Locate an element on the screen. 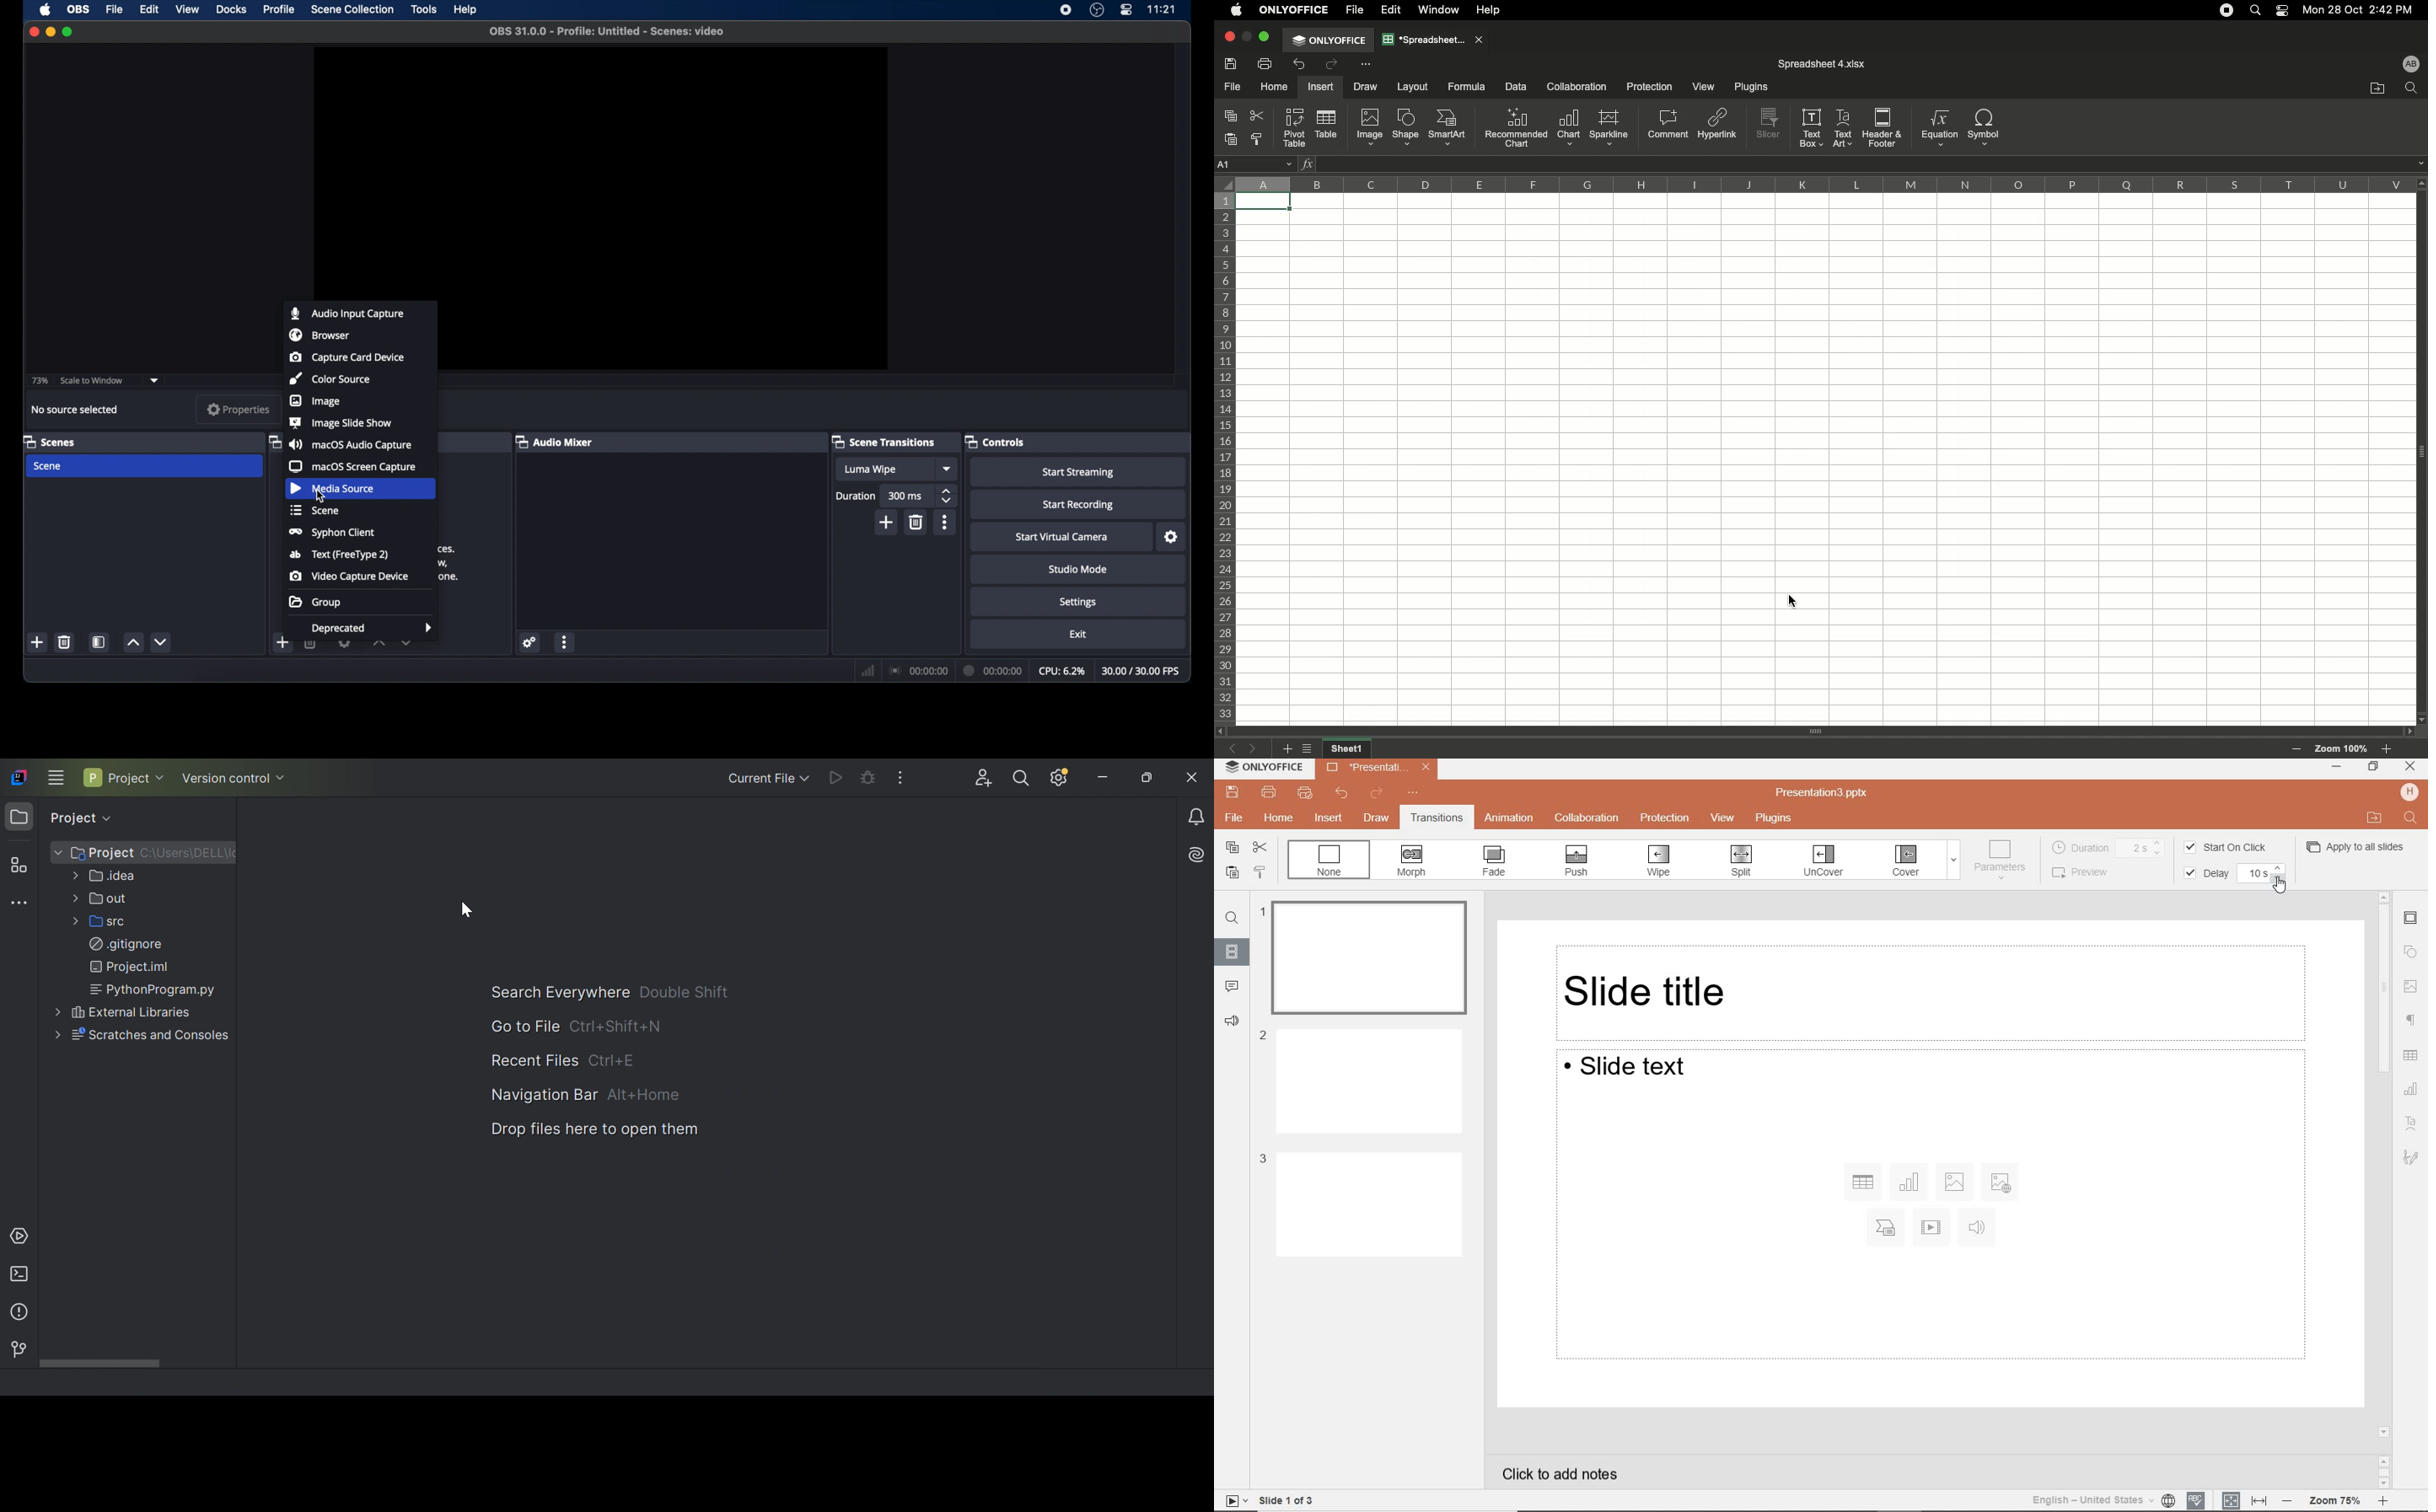  SPLIT is located at coordinates (1739, 862).